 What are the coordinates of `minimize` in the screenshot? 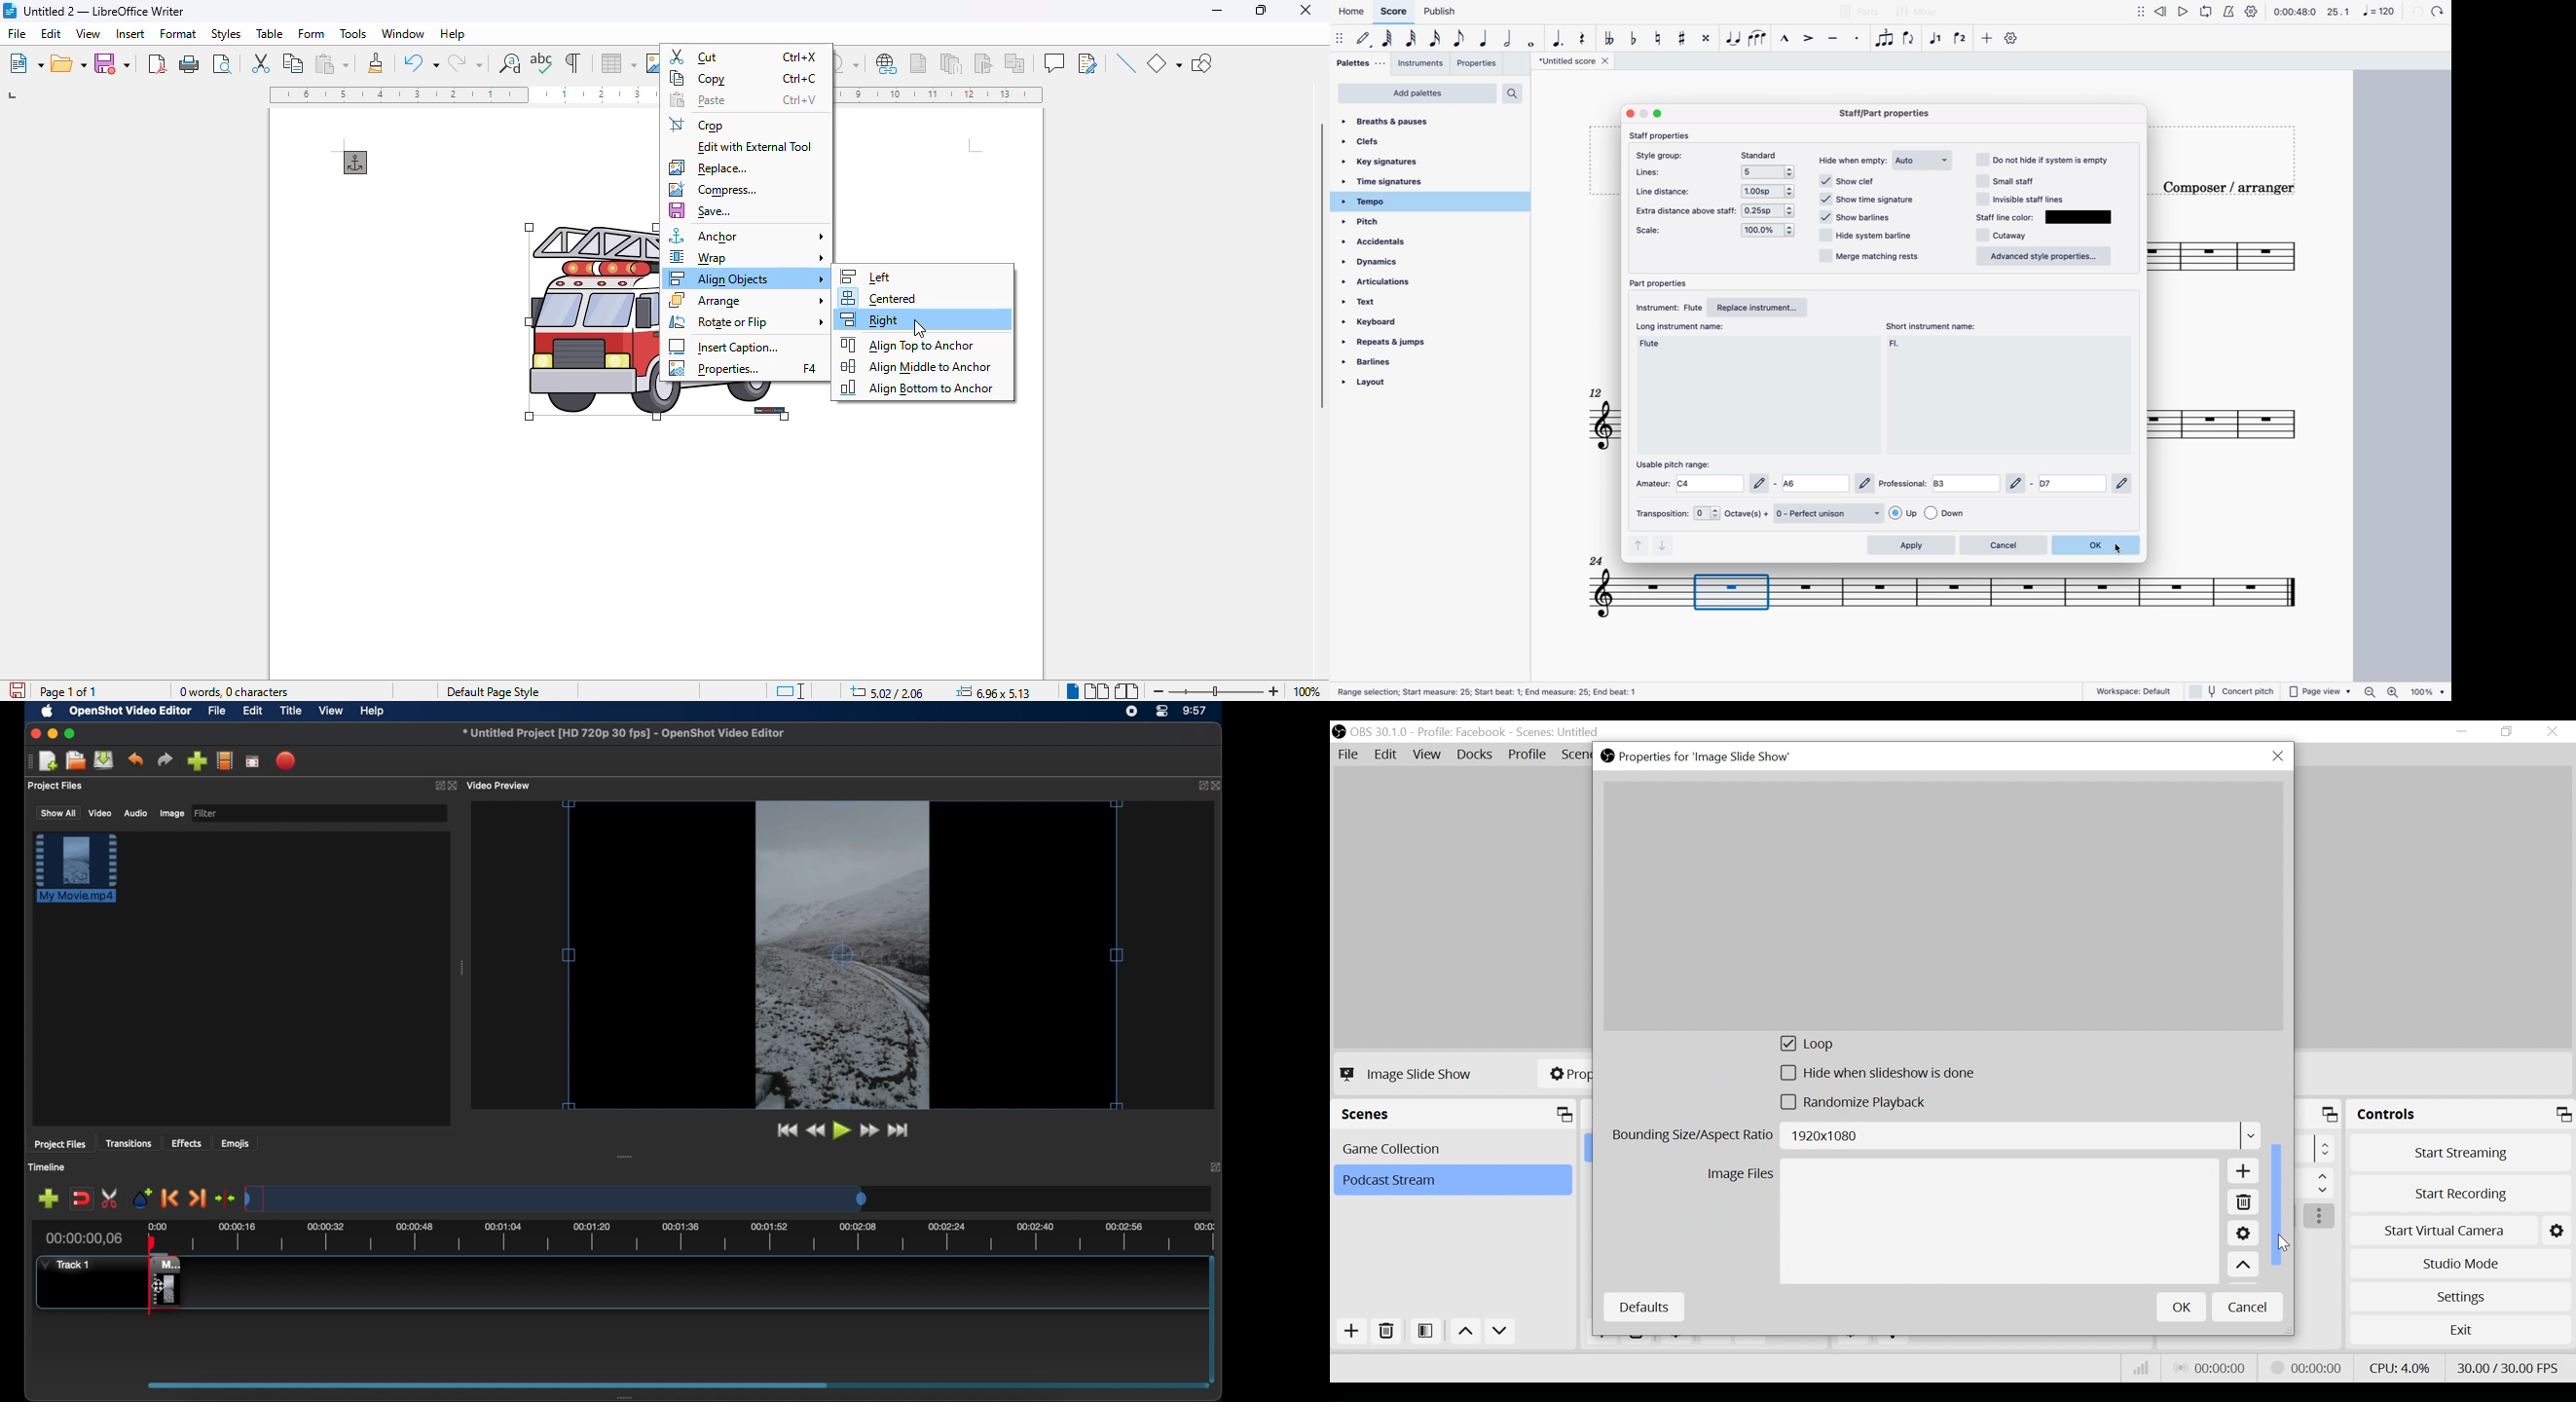 It's located at (1218, 10).